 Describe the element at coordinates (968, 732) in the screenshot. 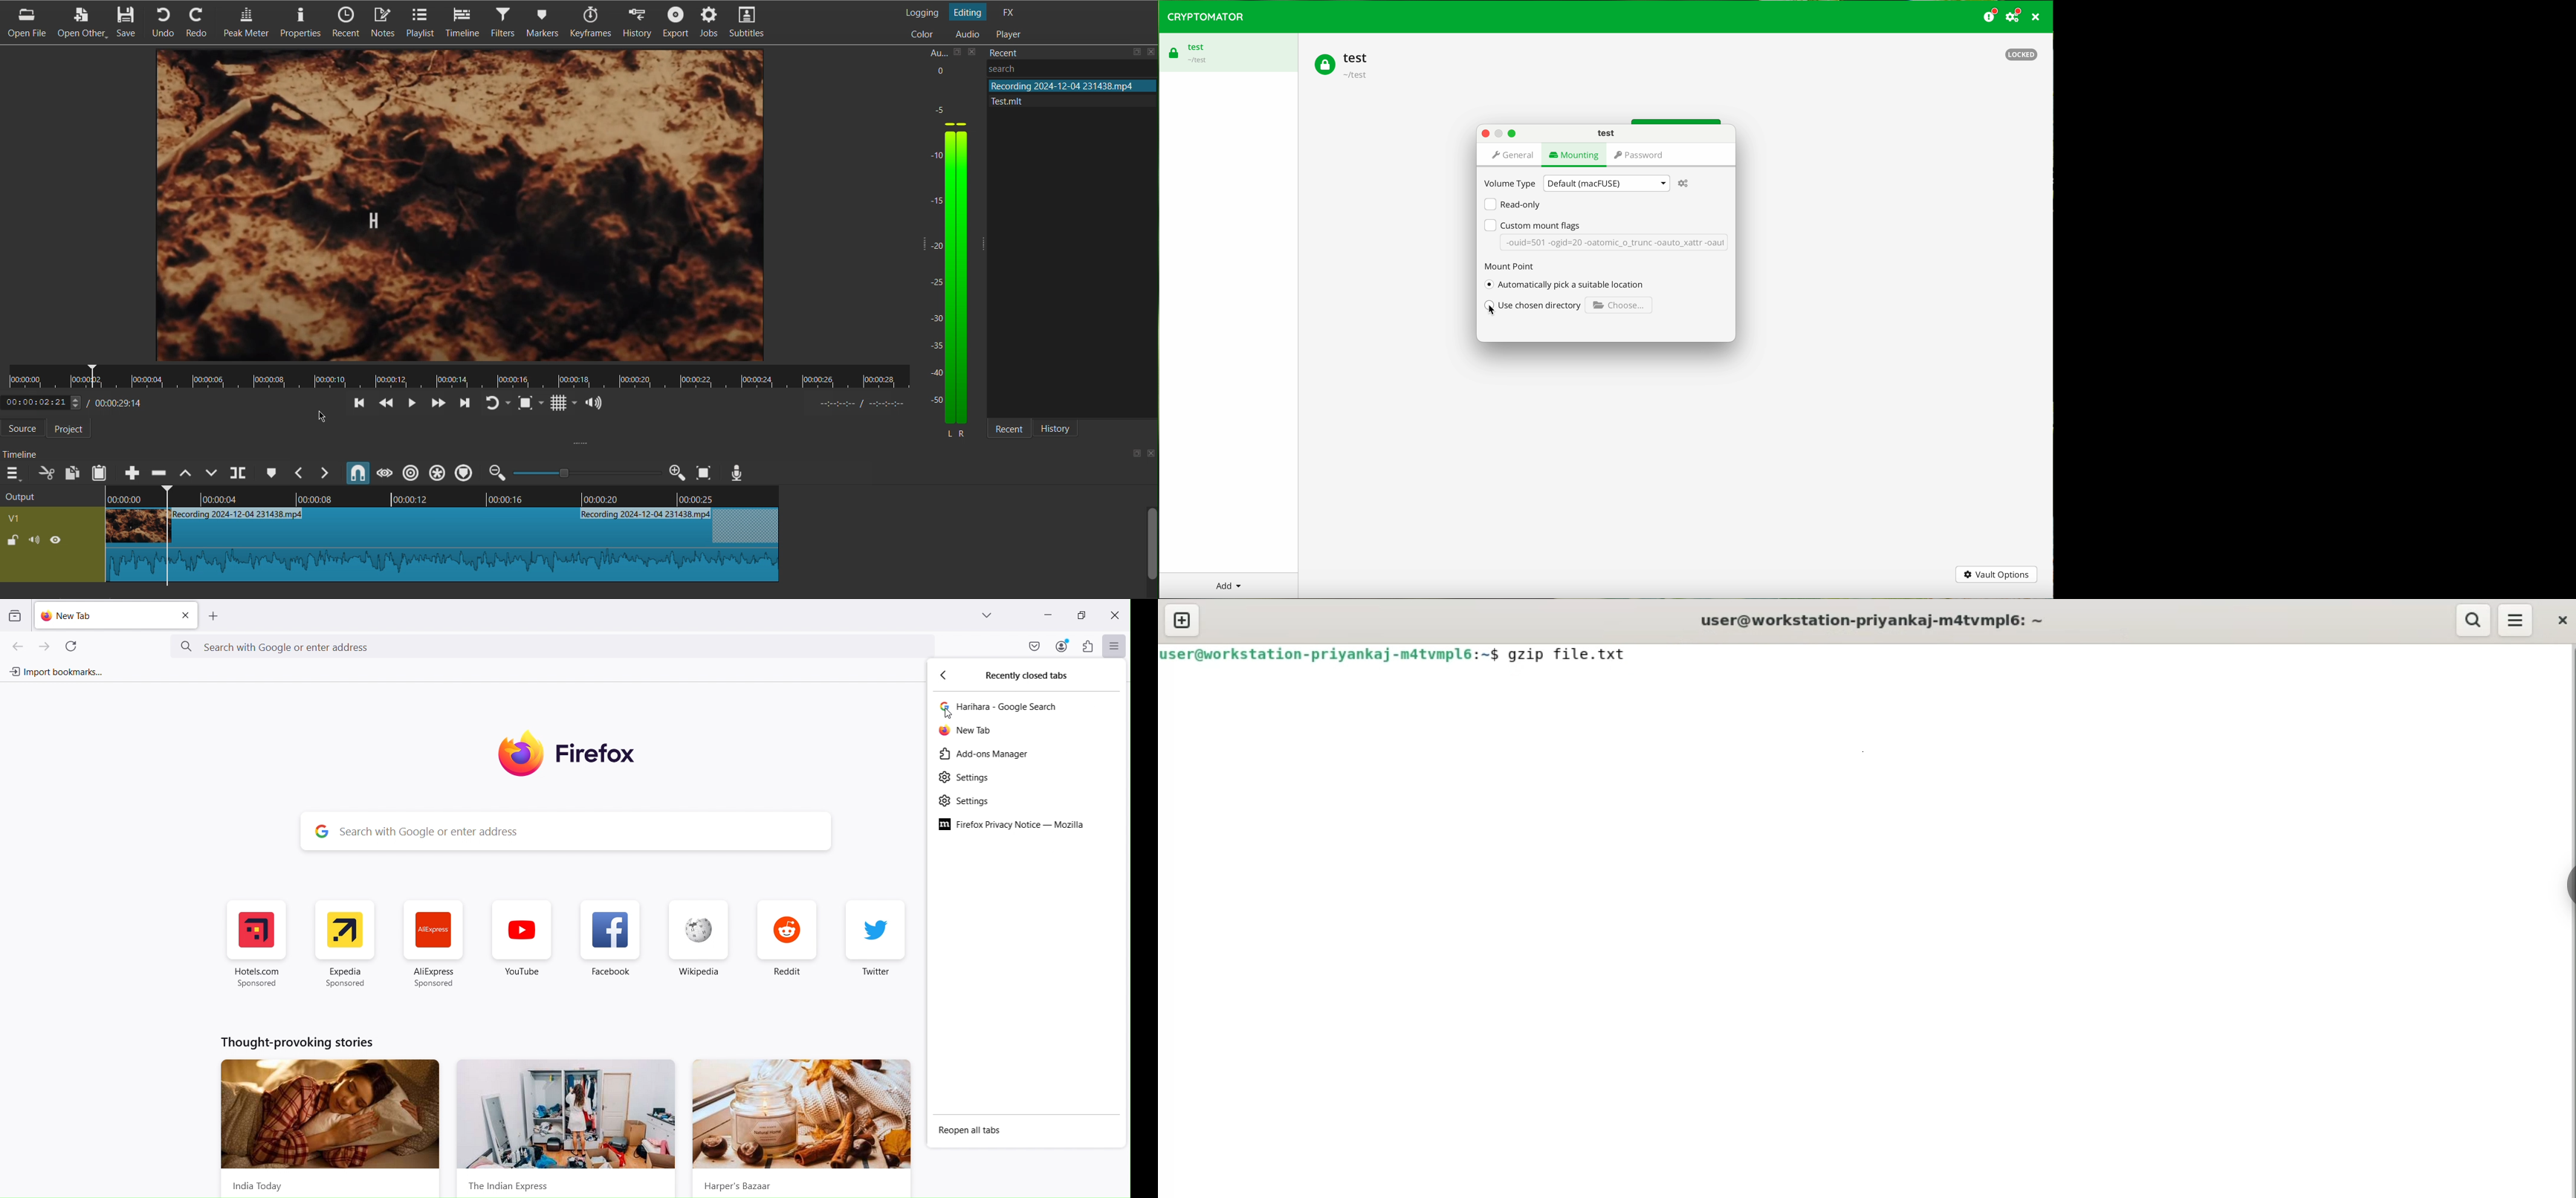

I see `New tab` at that location.